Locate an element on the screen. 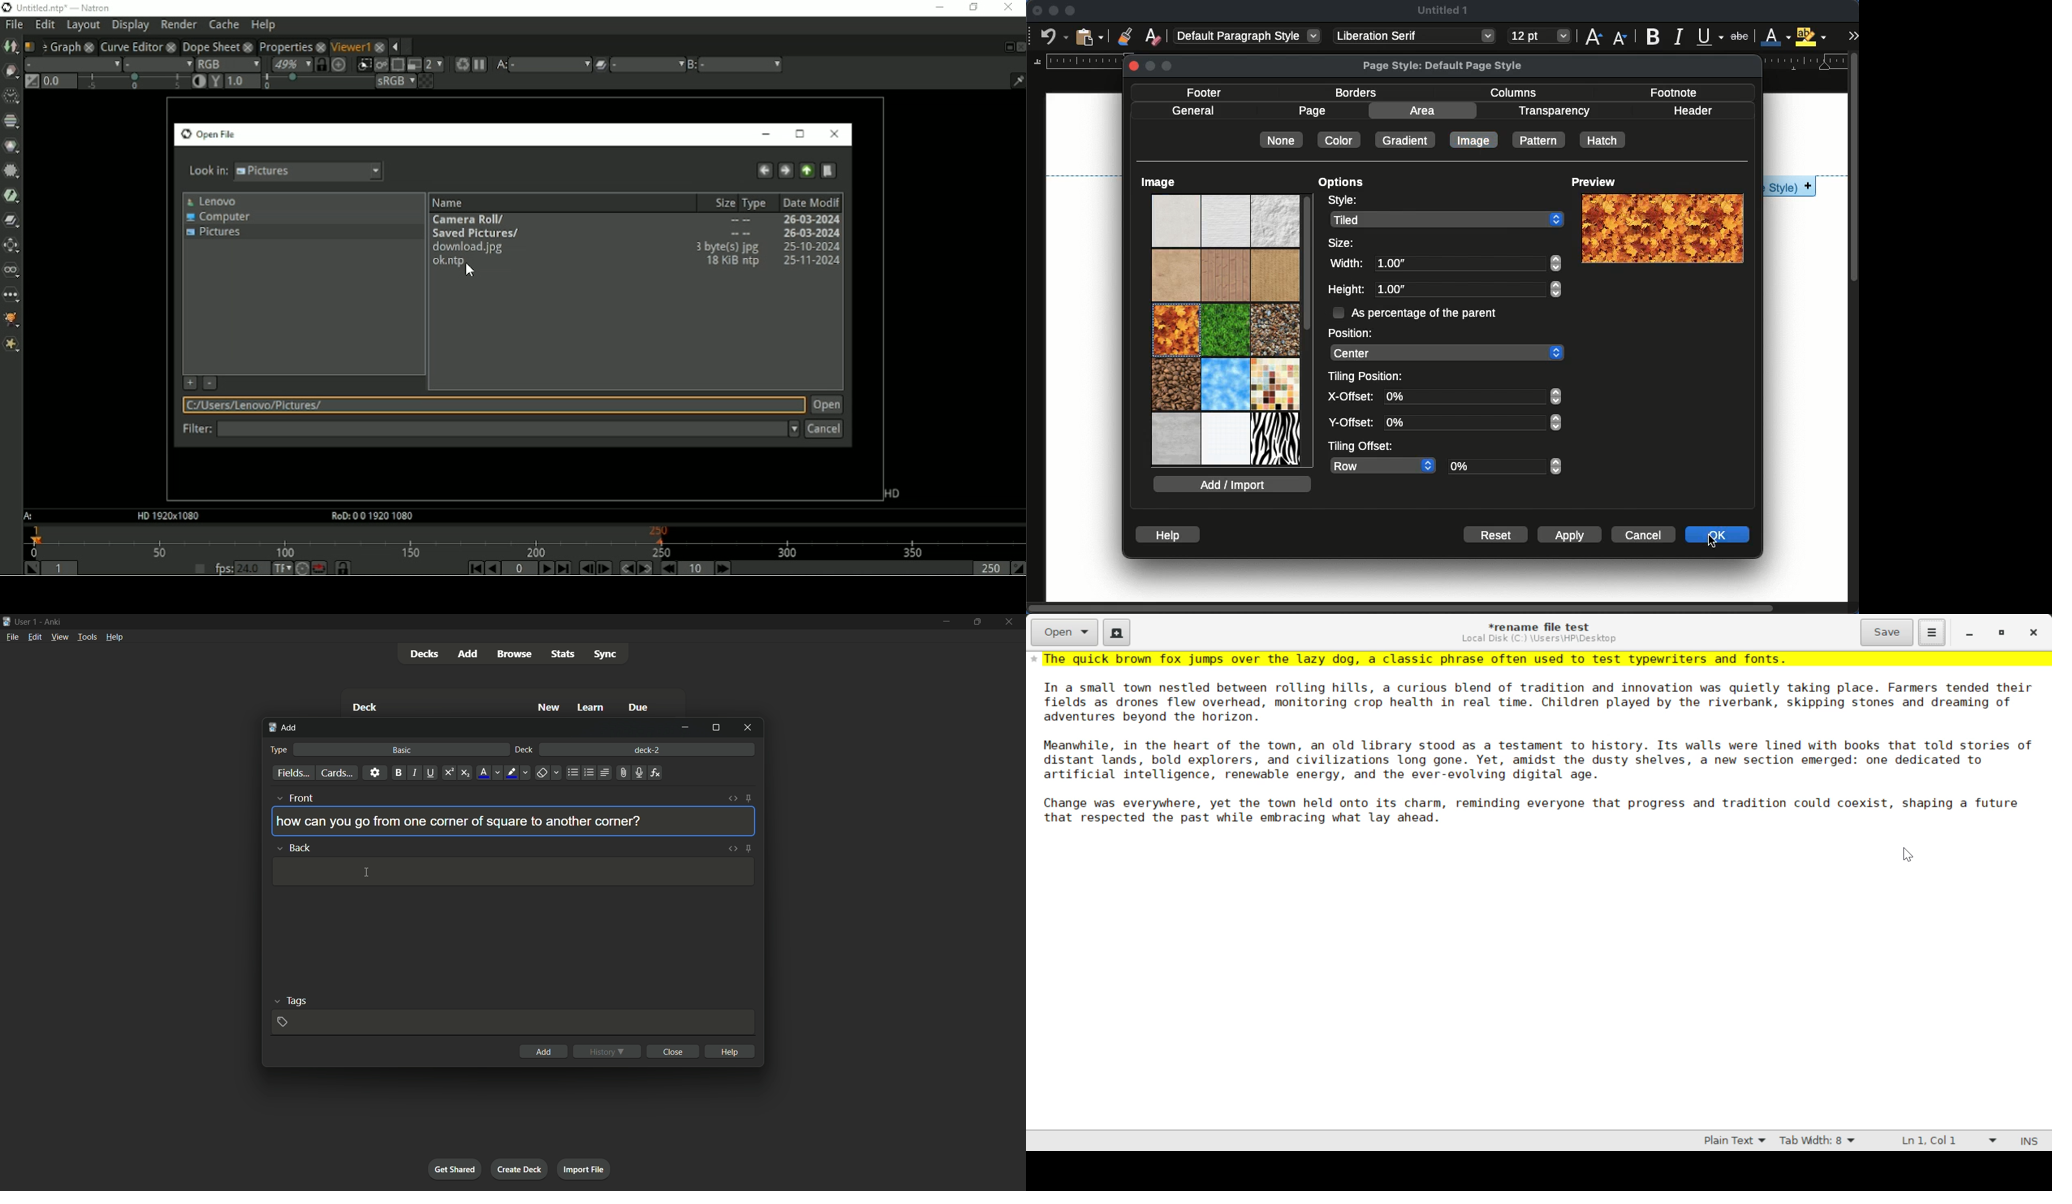 This screenshot has height=1204, width=2072. app icon is located at coordinates (6, 622).